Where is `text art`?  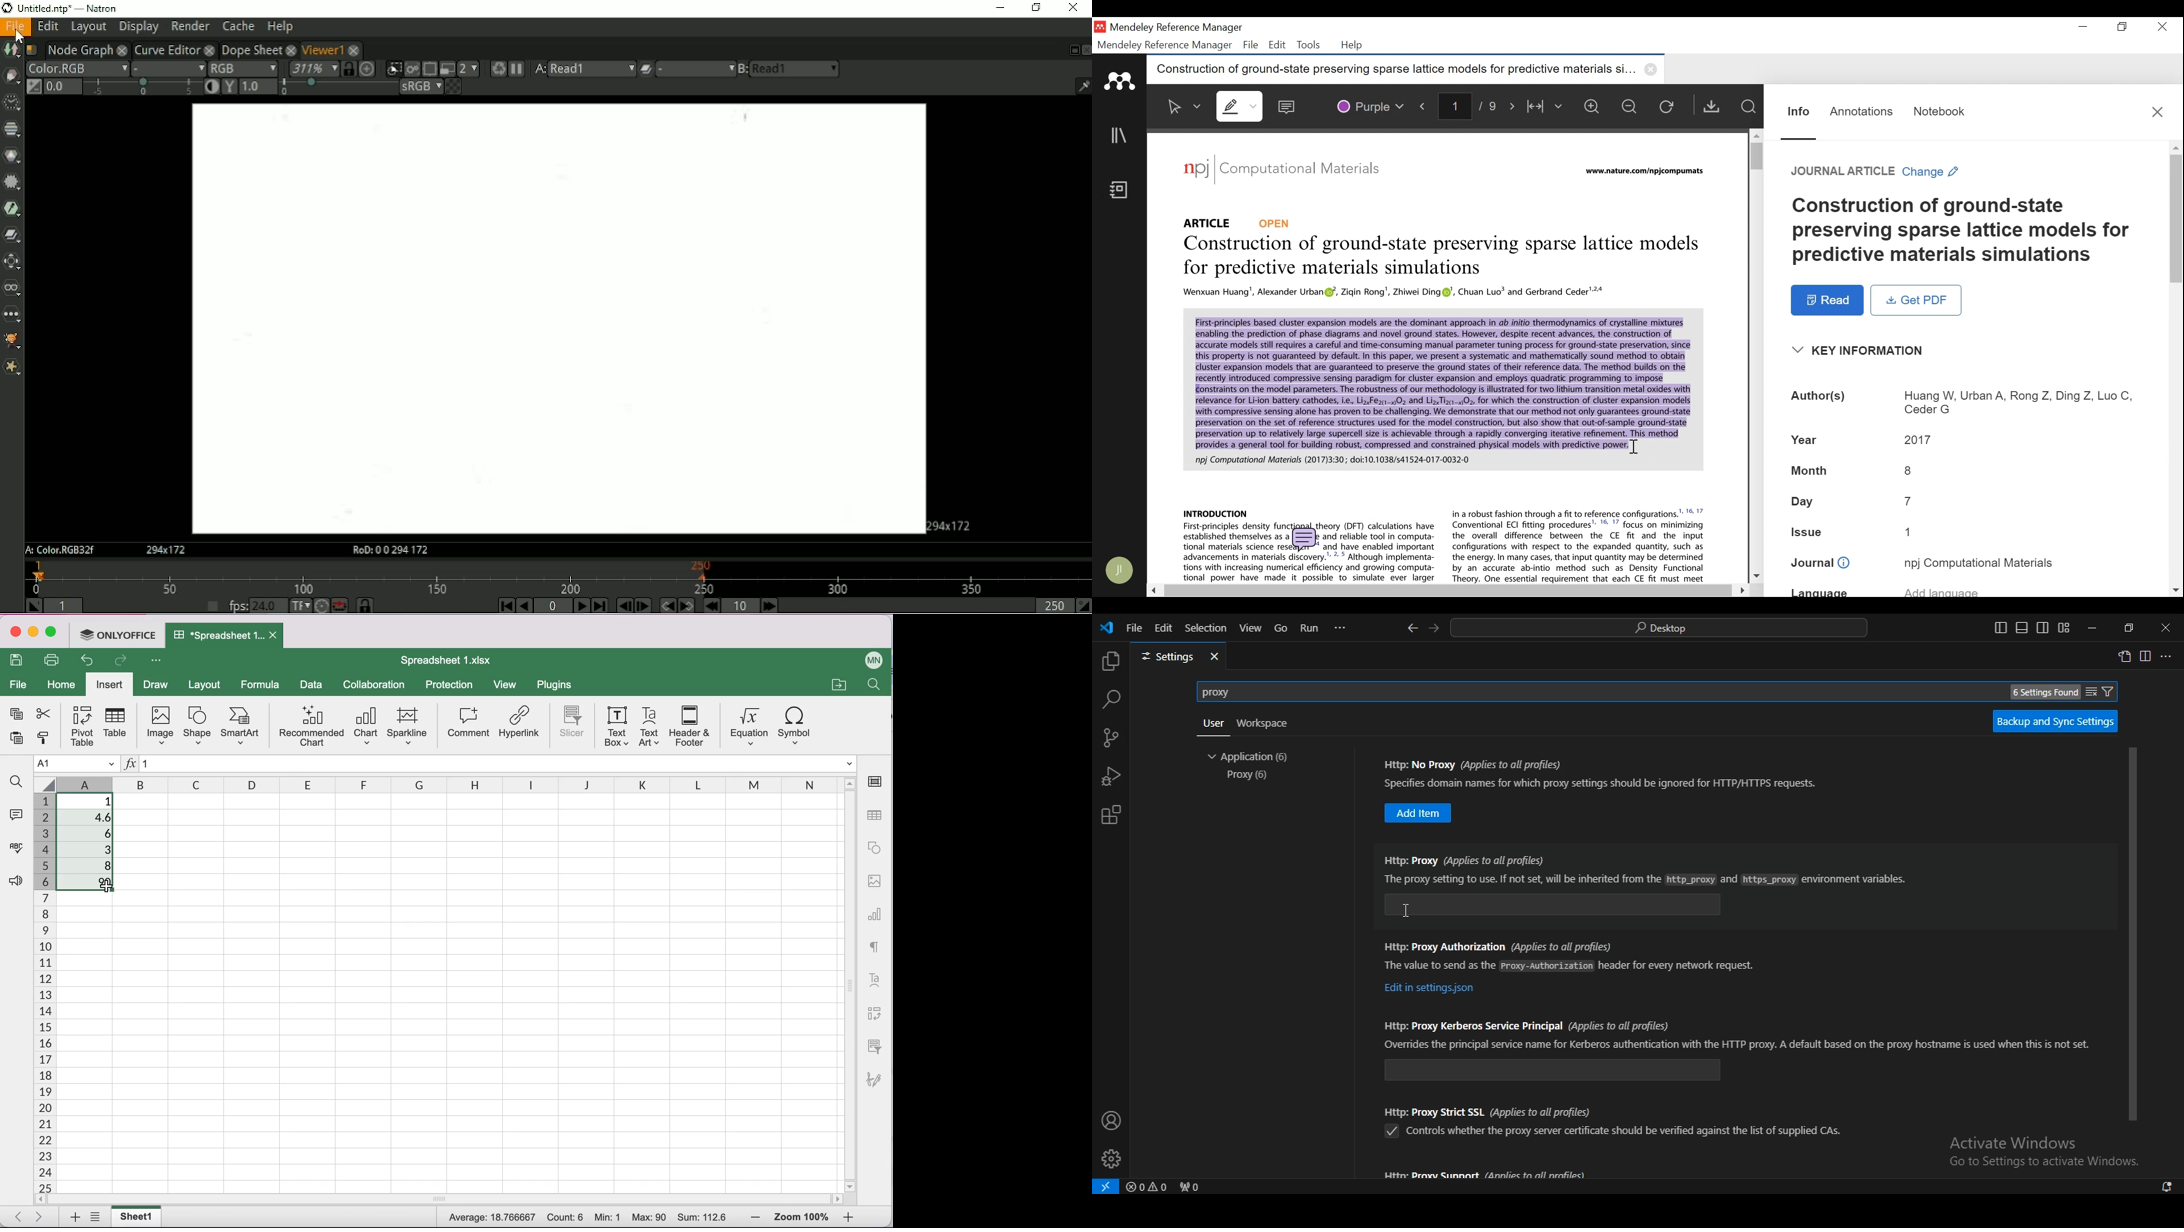 text art is located at coordinates (649, 727).